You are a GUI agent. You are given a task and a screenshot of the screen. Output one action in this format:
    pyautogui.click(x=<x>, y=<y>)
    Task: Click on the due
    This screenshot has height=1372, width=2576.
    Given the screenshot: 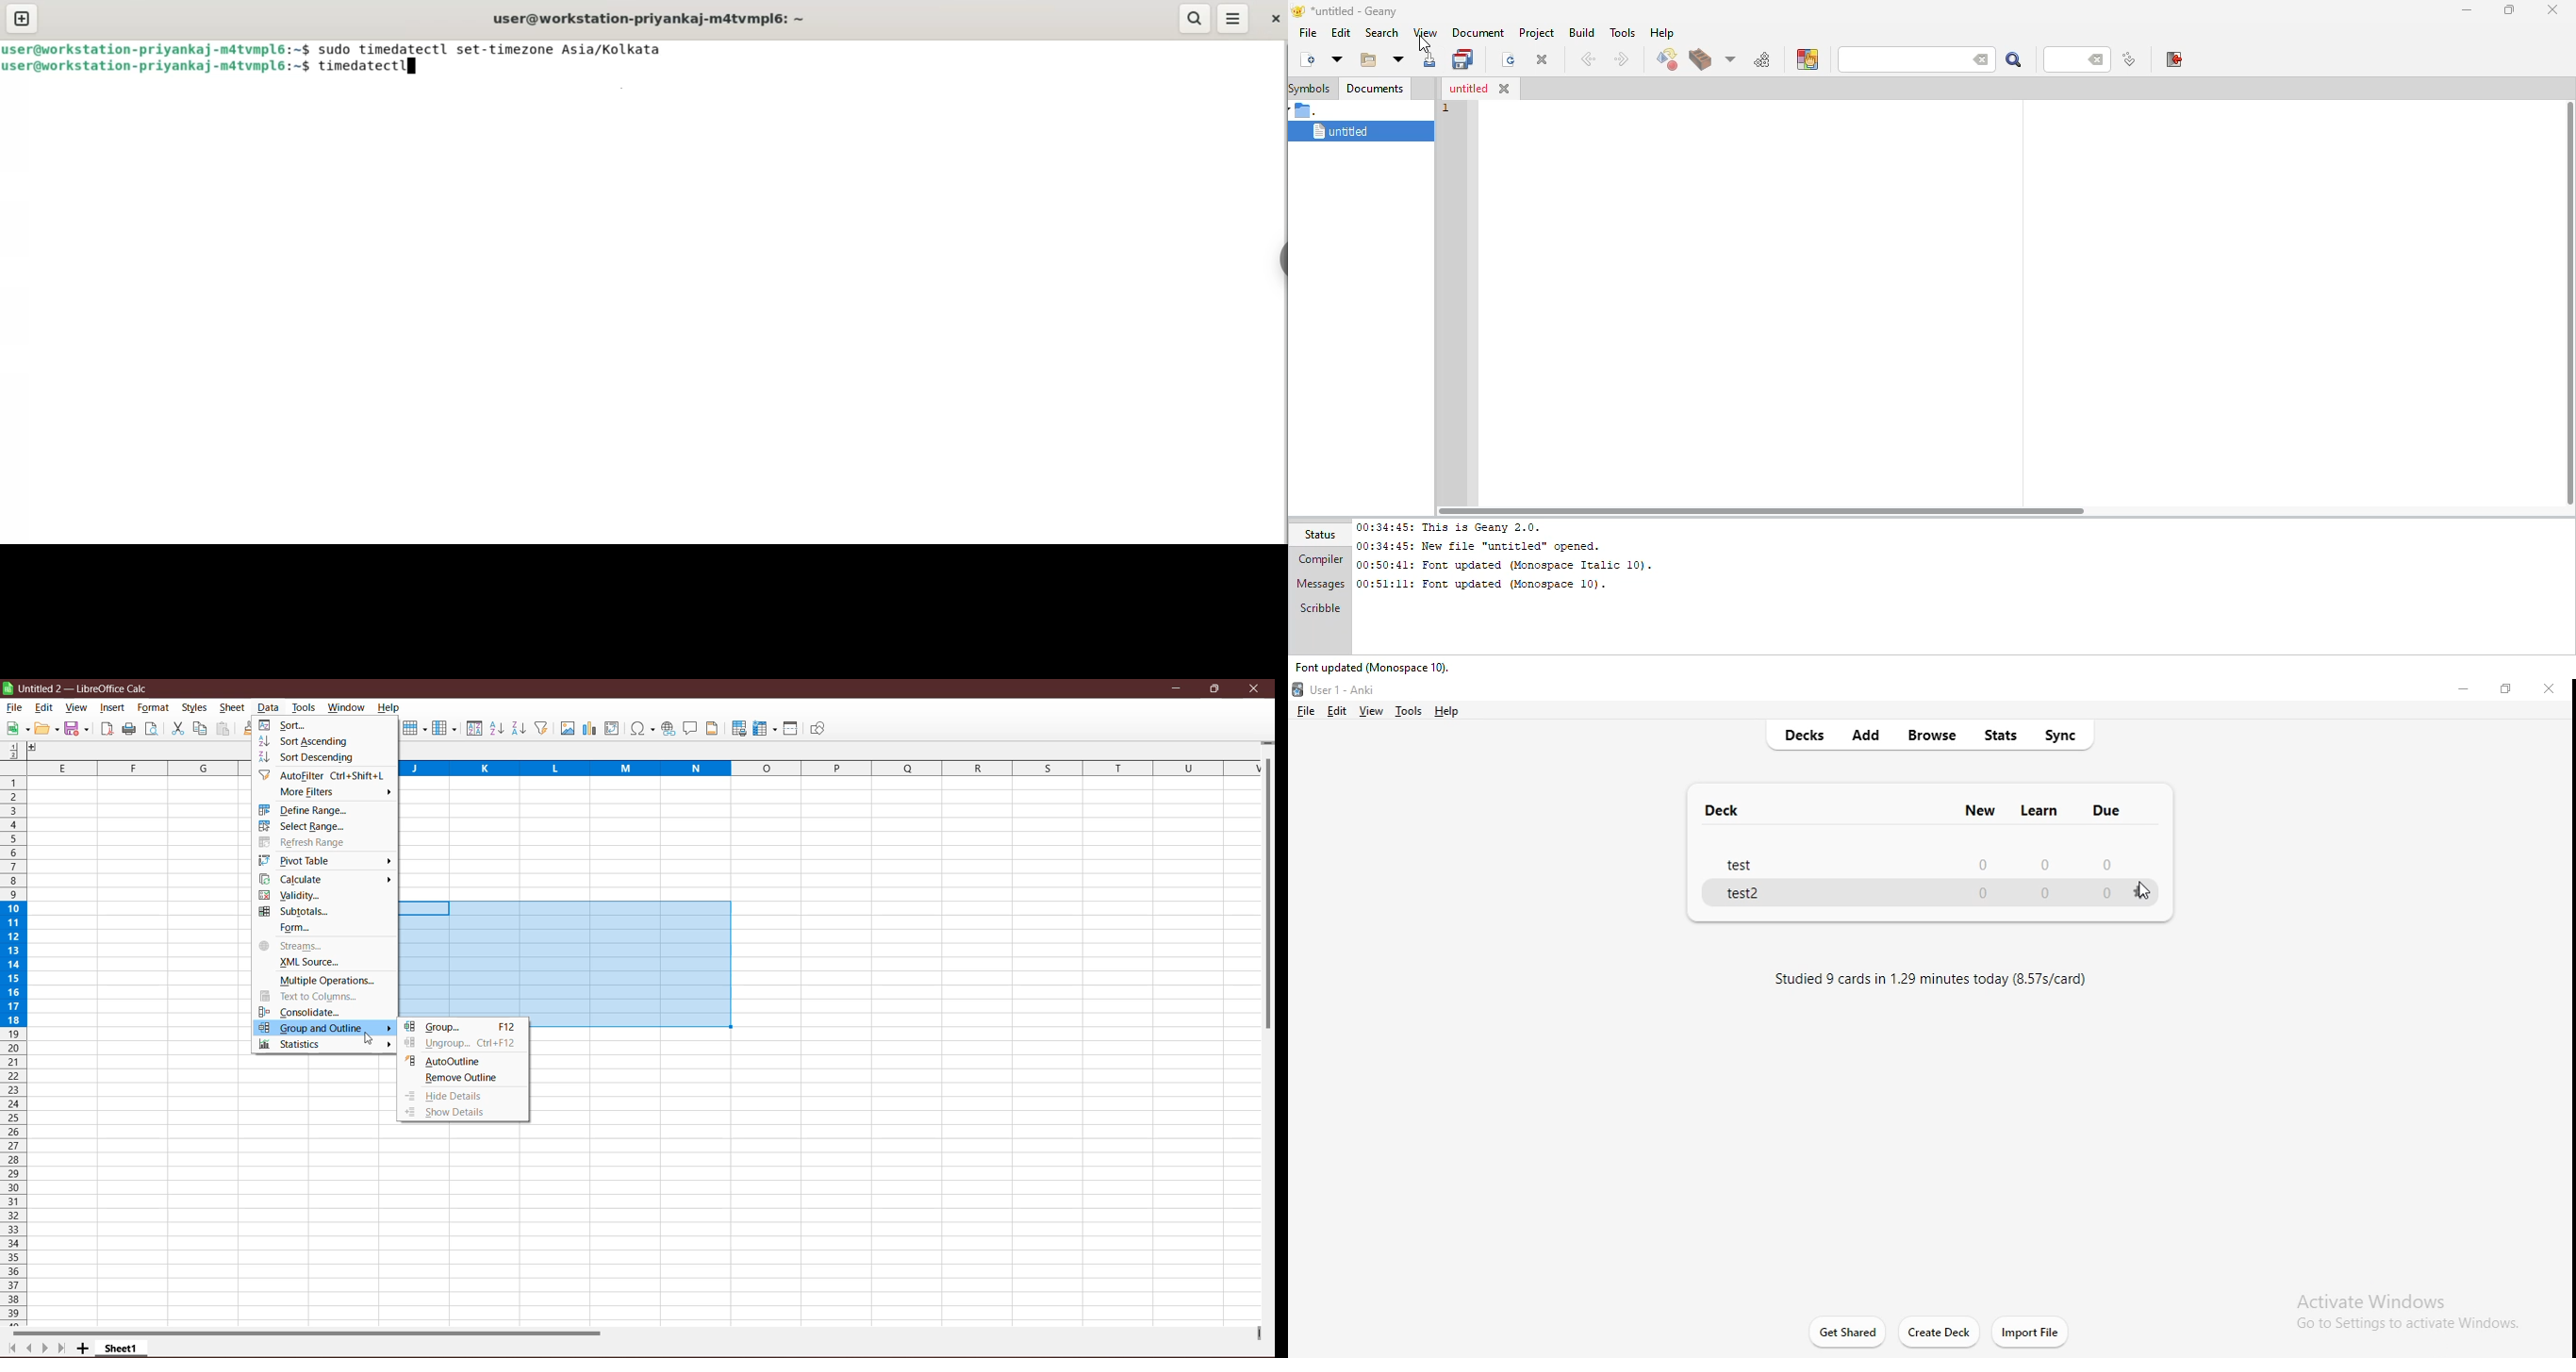 What is the action you would take?
    pyautogui.click(x=2107, y=812)
    